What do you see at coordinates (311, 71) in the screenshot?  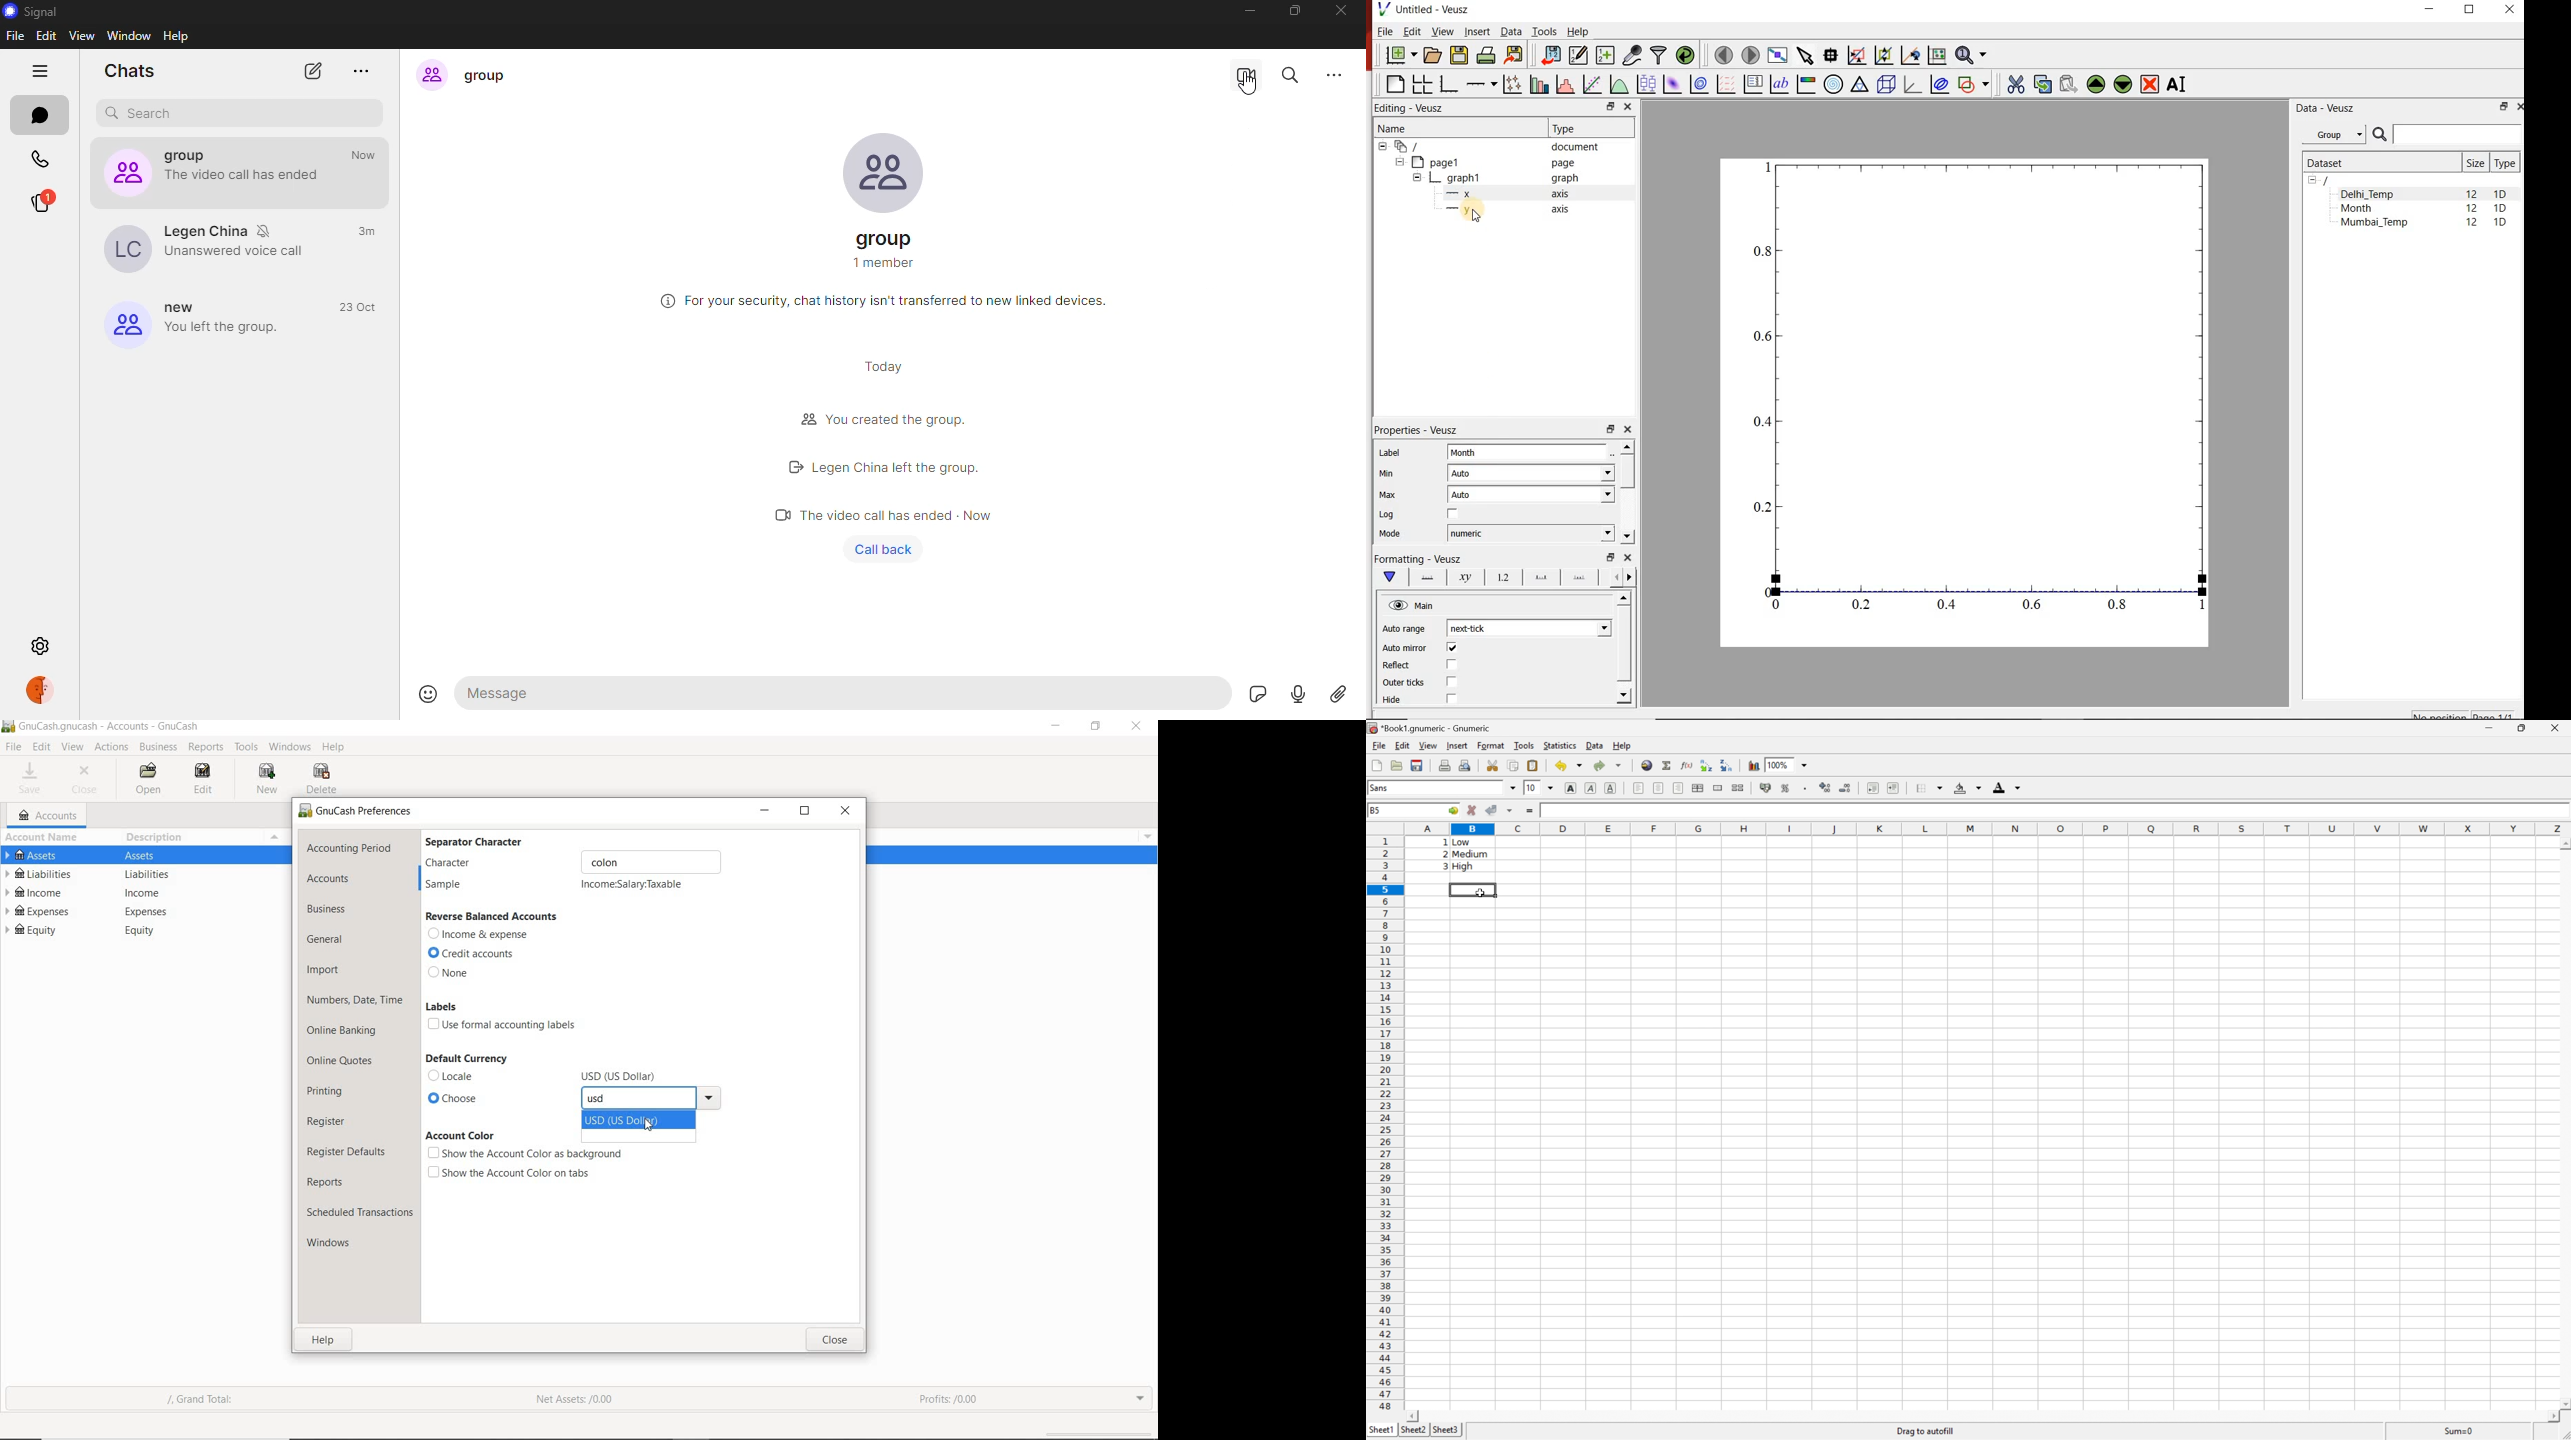 I see `new chat` at bounding box center [311, 71].